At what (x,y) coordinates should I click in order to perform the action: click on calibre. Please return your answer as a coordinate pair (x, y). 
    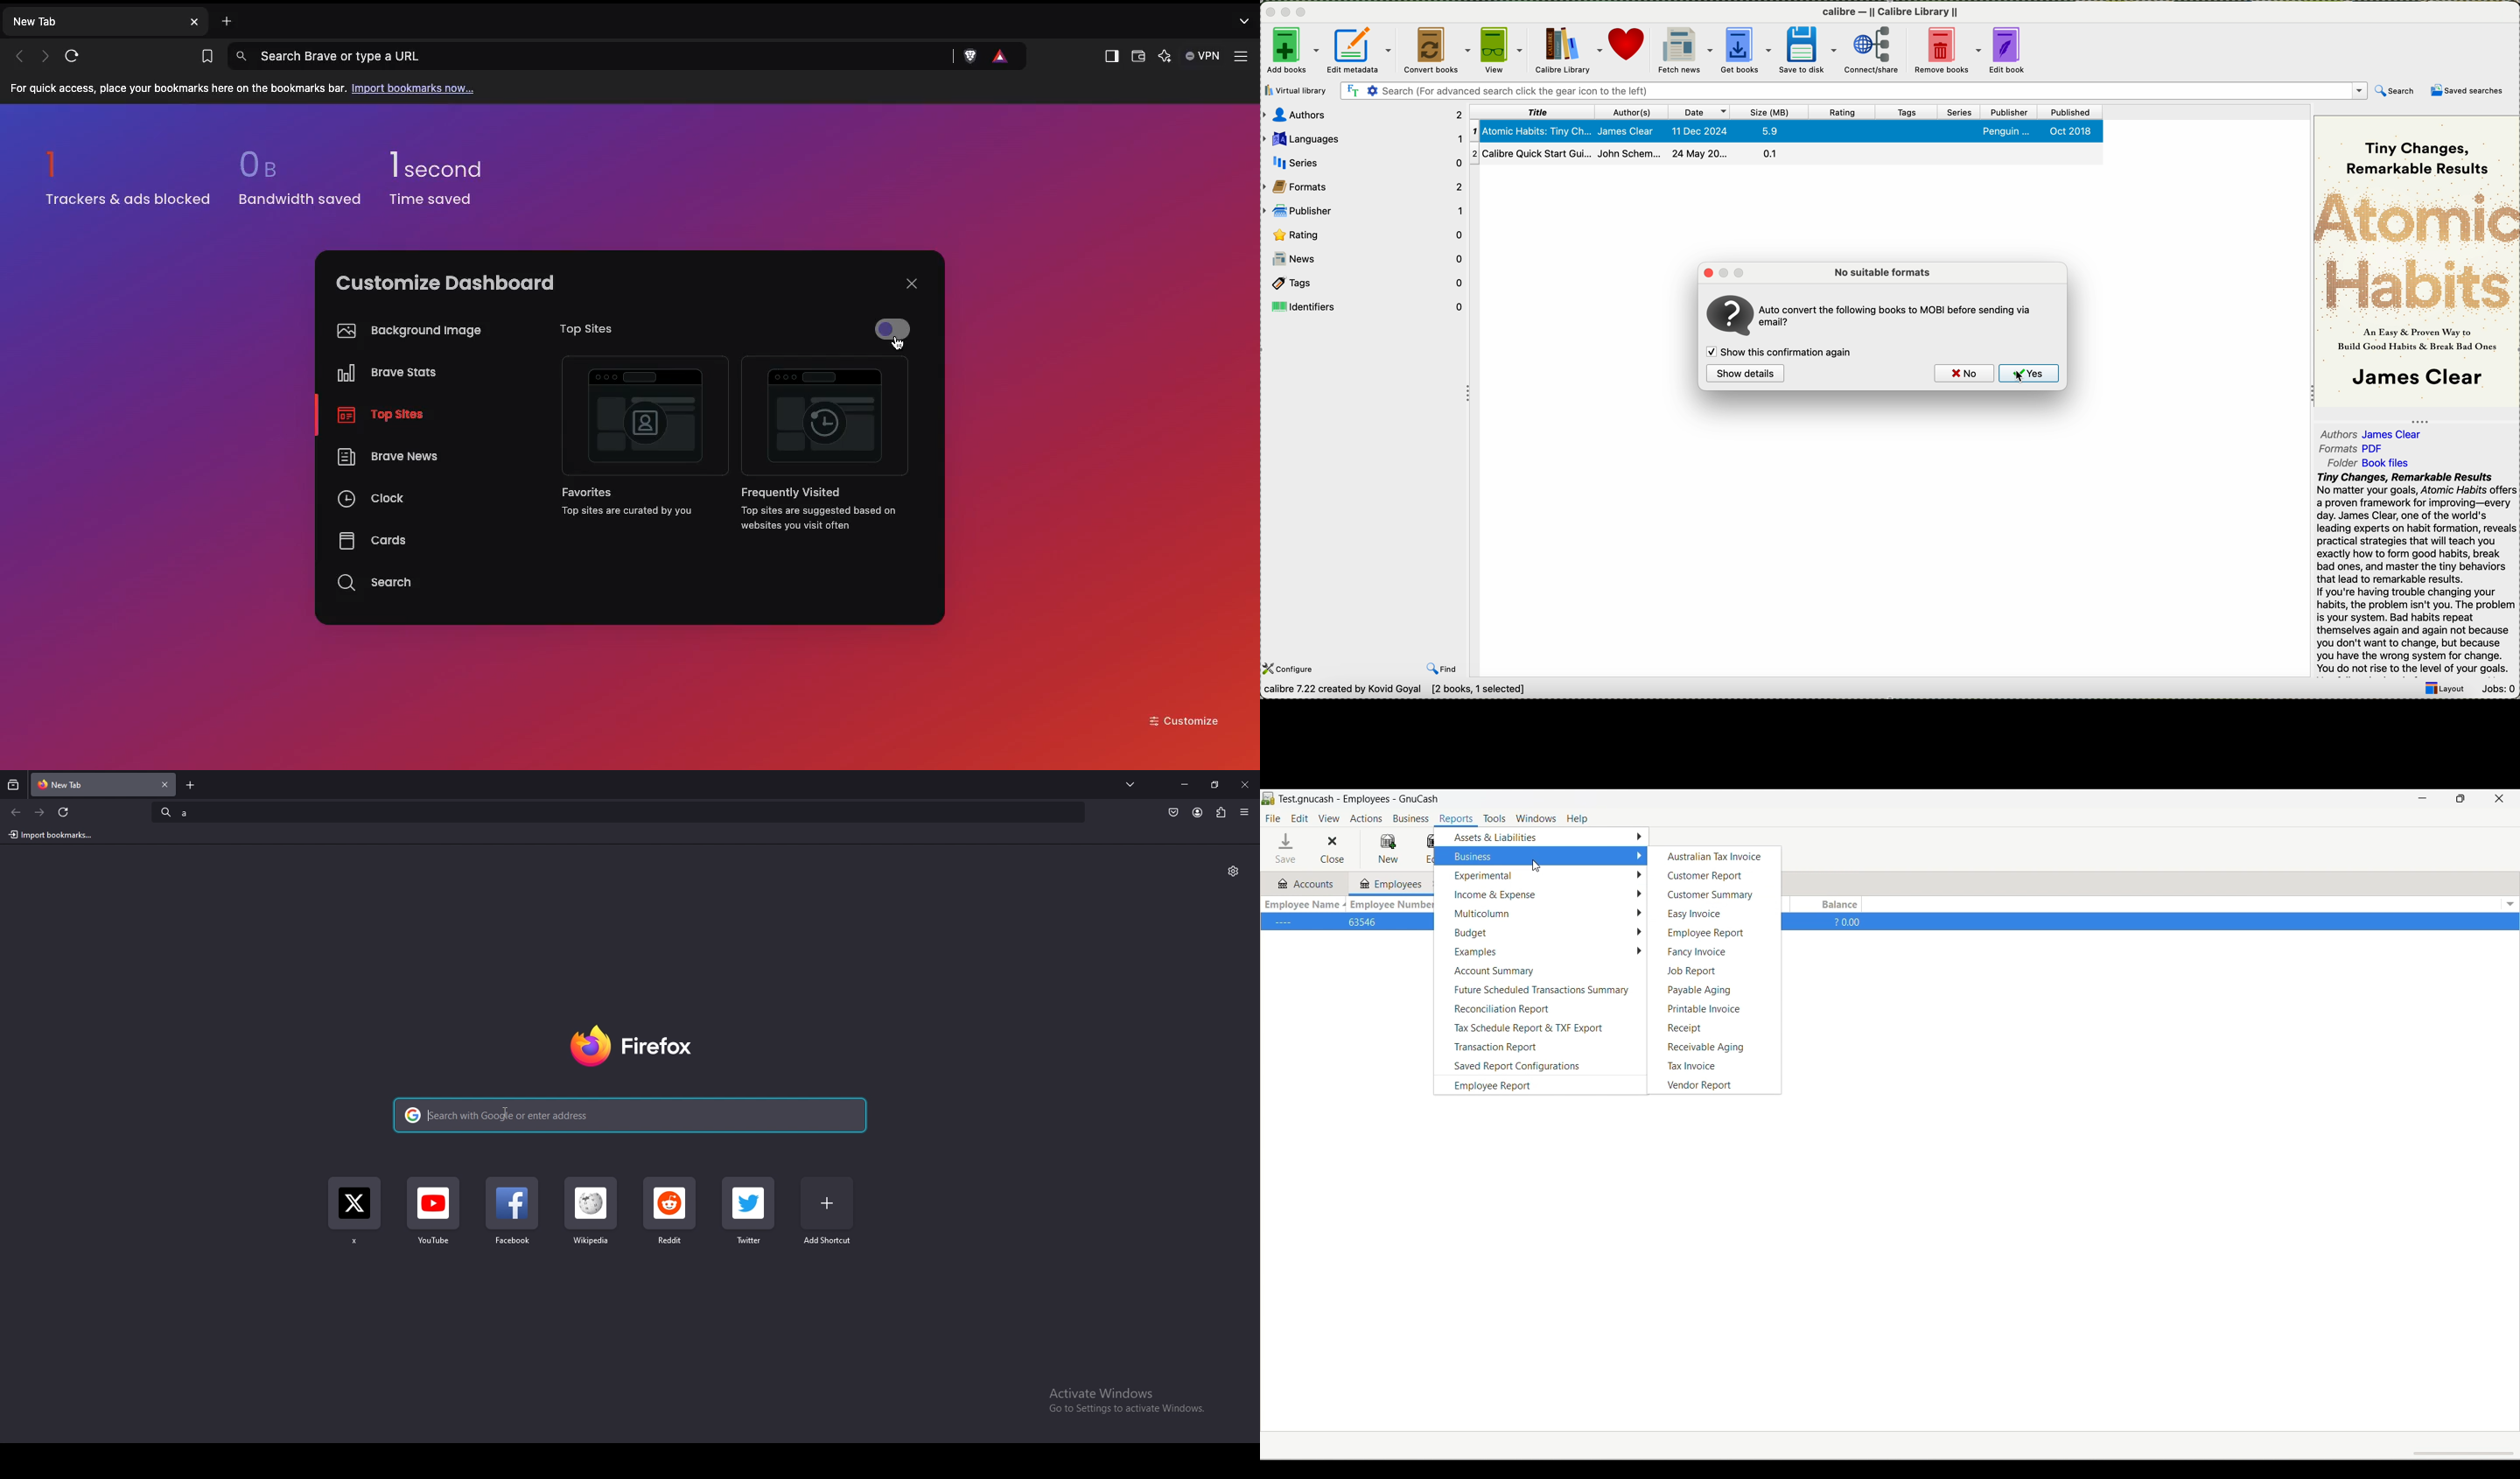
    Looking at the image, I should click on (1890, 13).